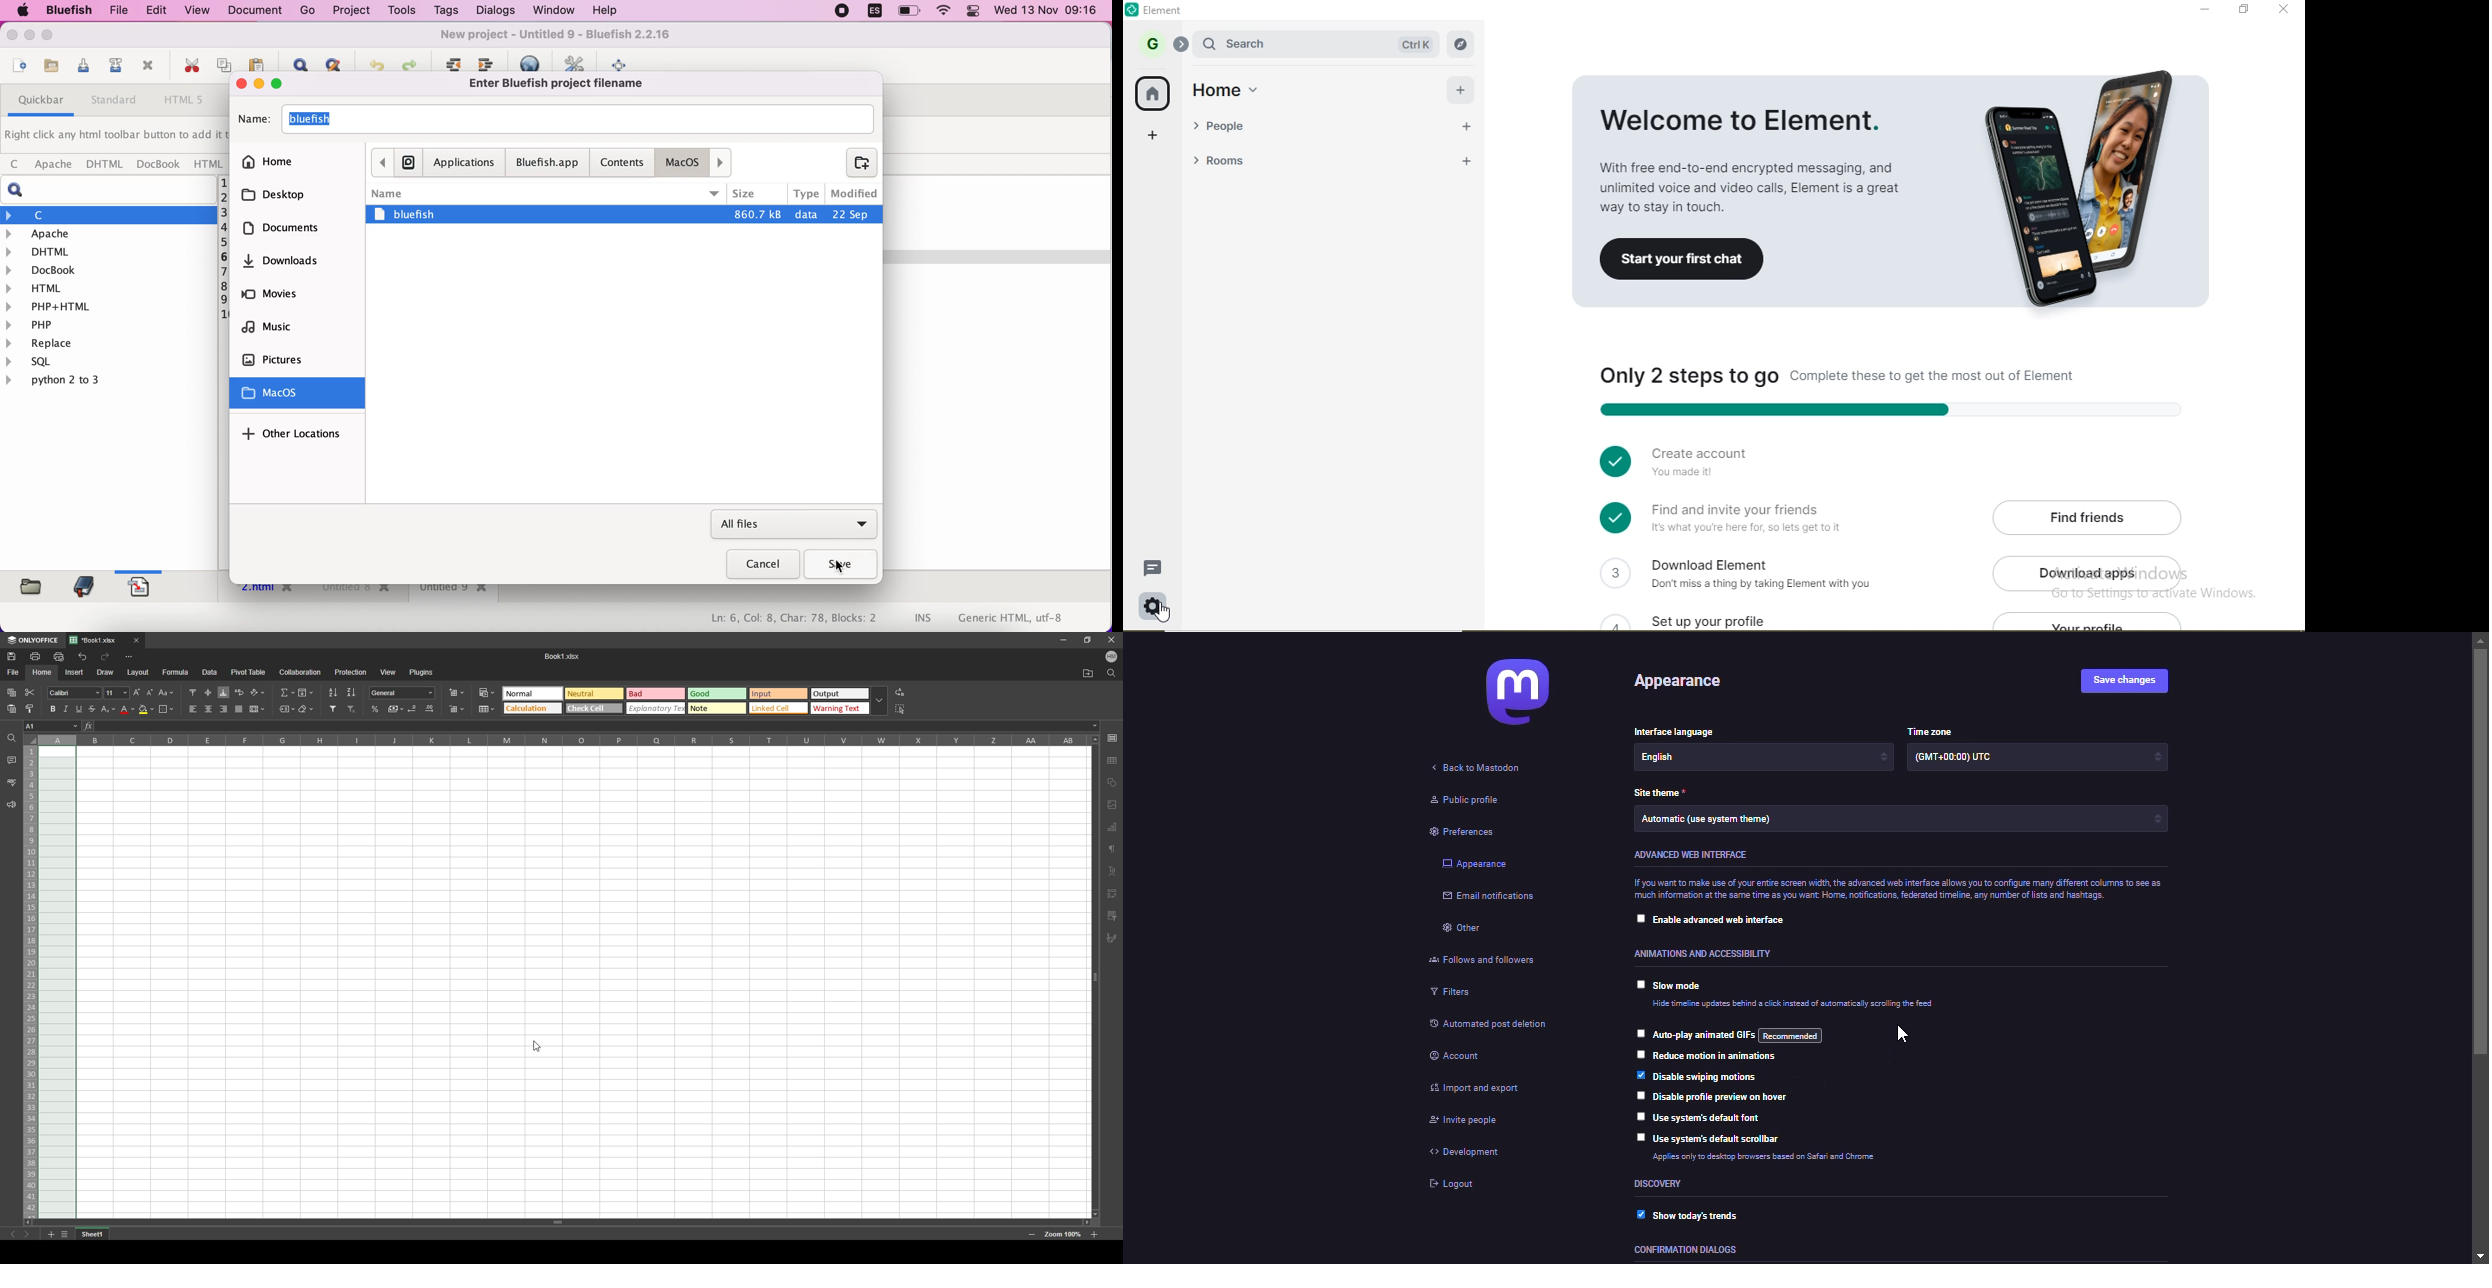 The image size is (2492, 1288). I want to click on bluefish.app, so click(547, 164).